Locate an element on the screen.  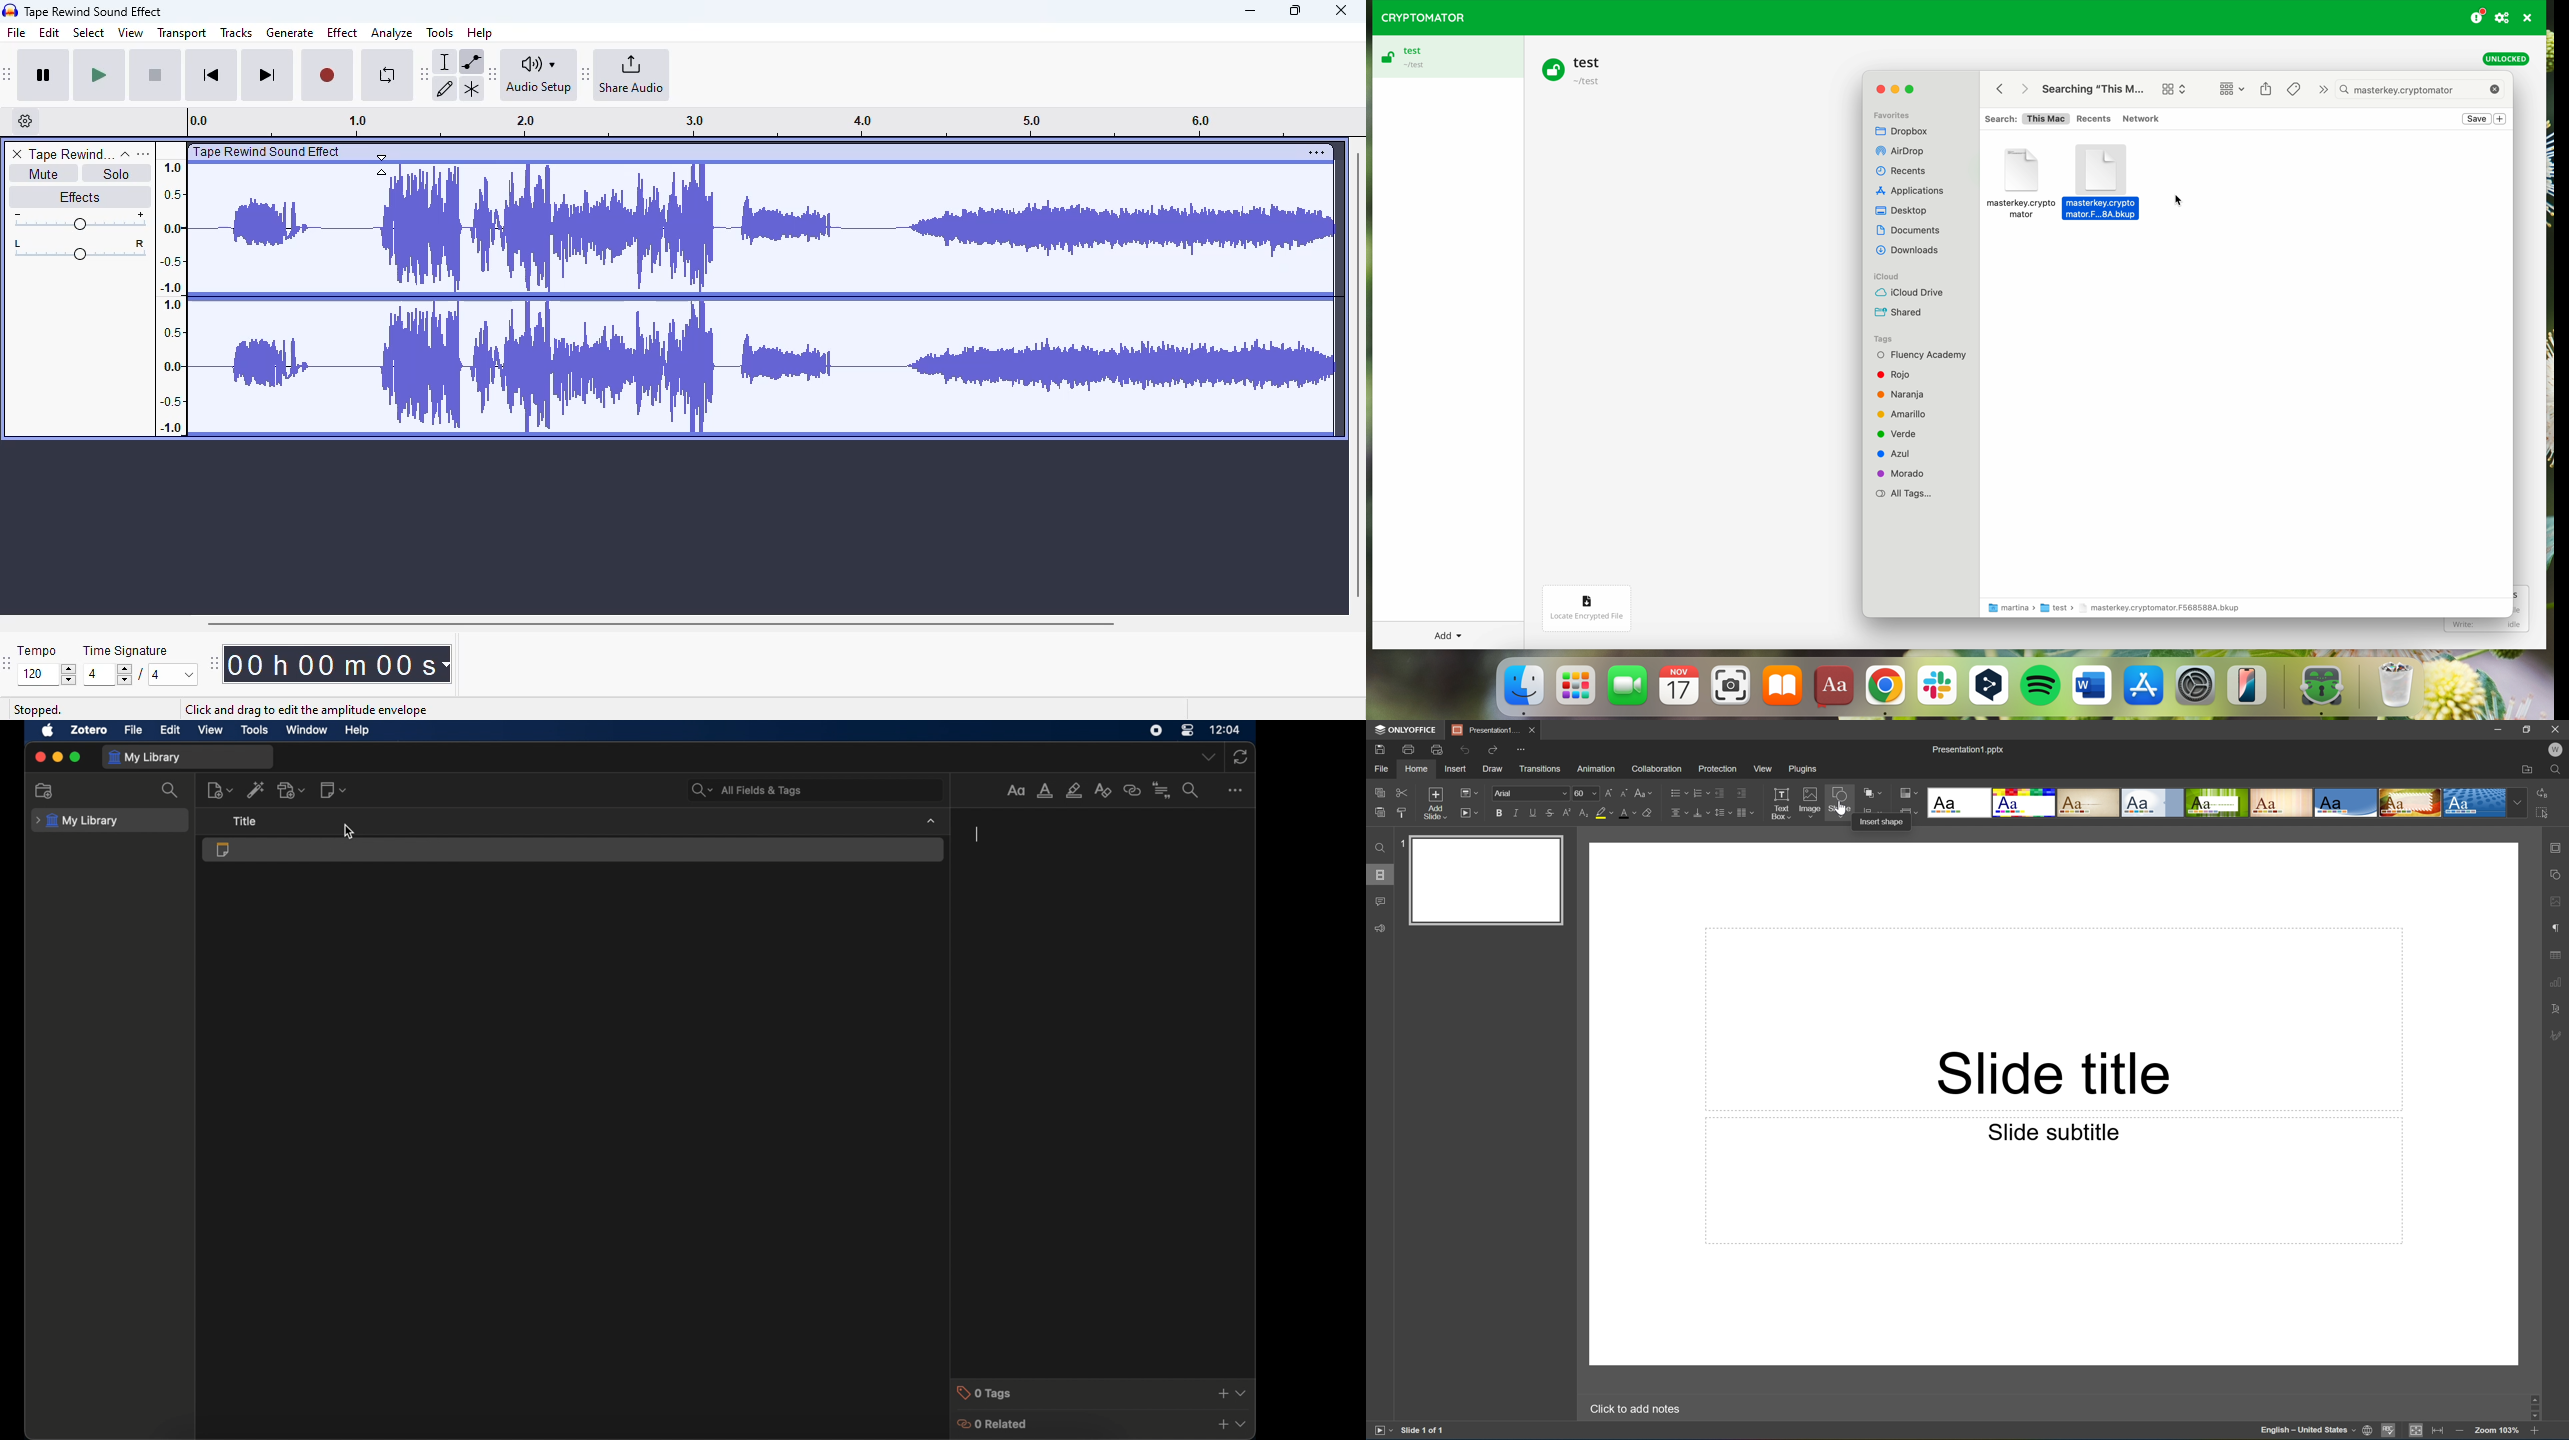
signature settings is located at coordinates (2557, 1036).